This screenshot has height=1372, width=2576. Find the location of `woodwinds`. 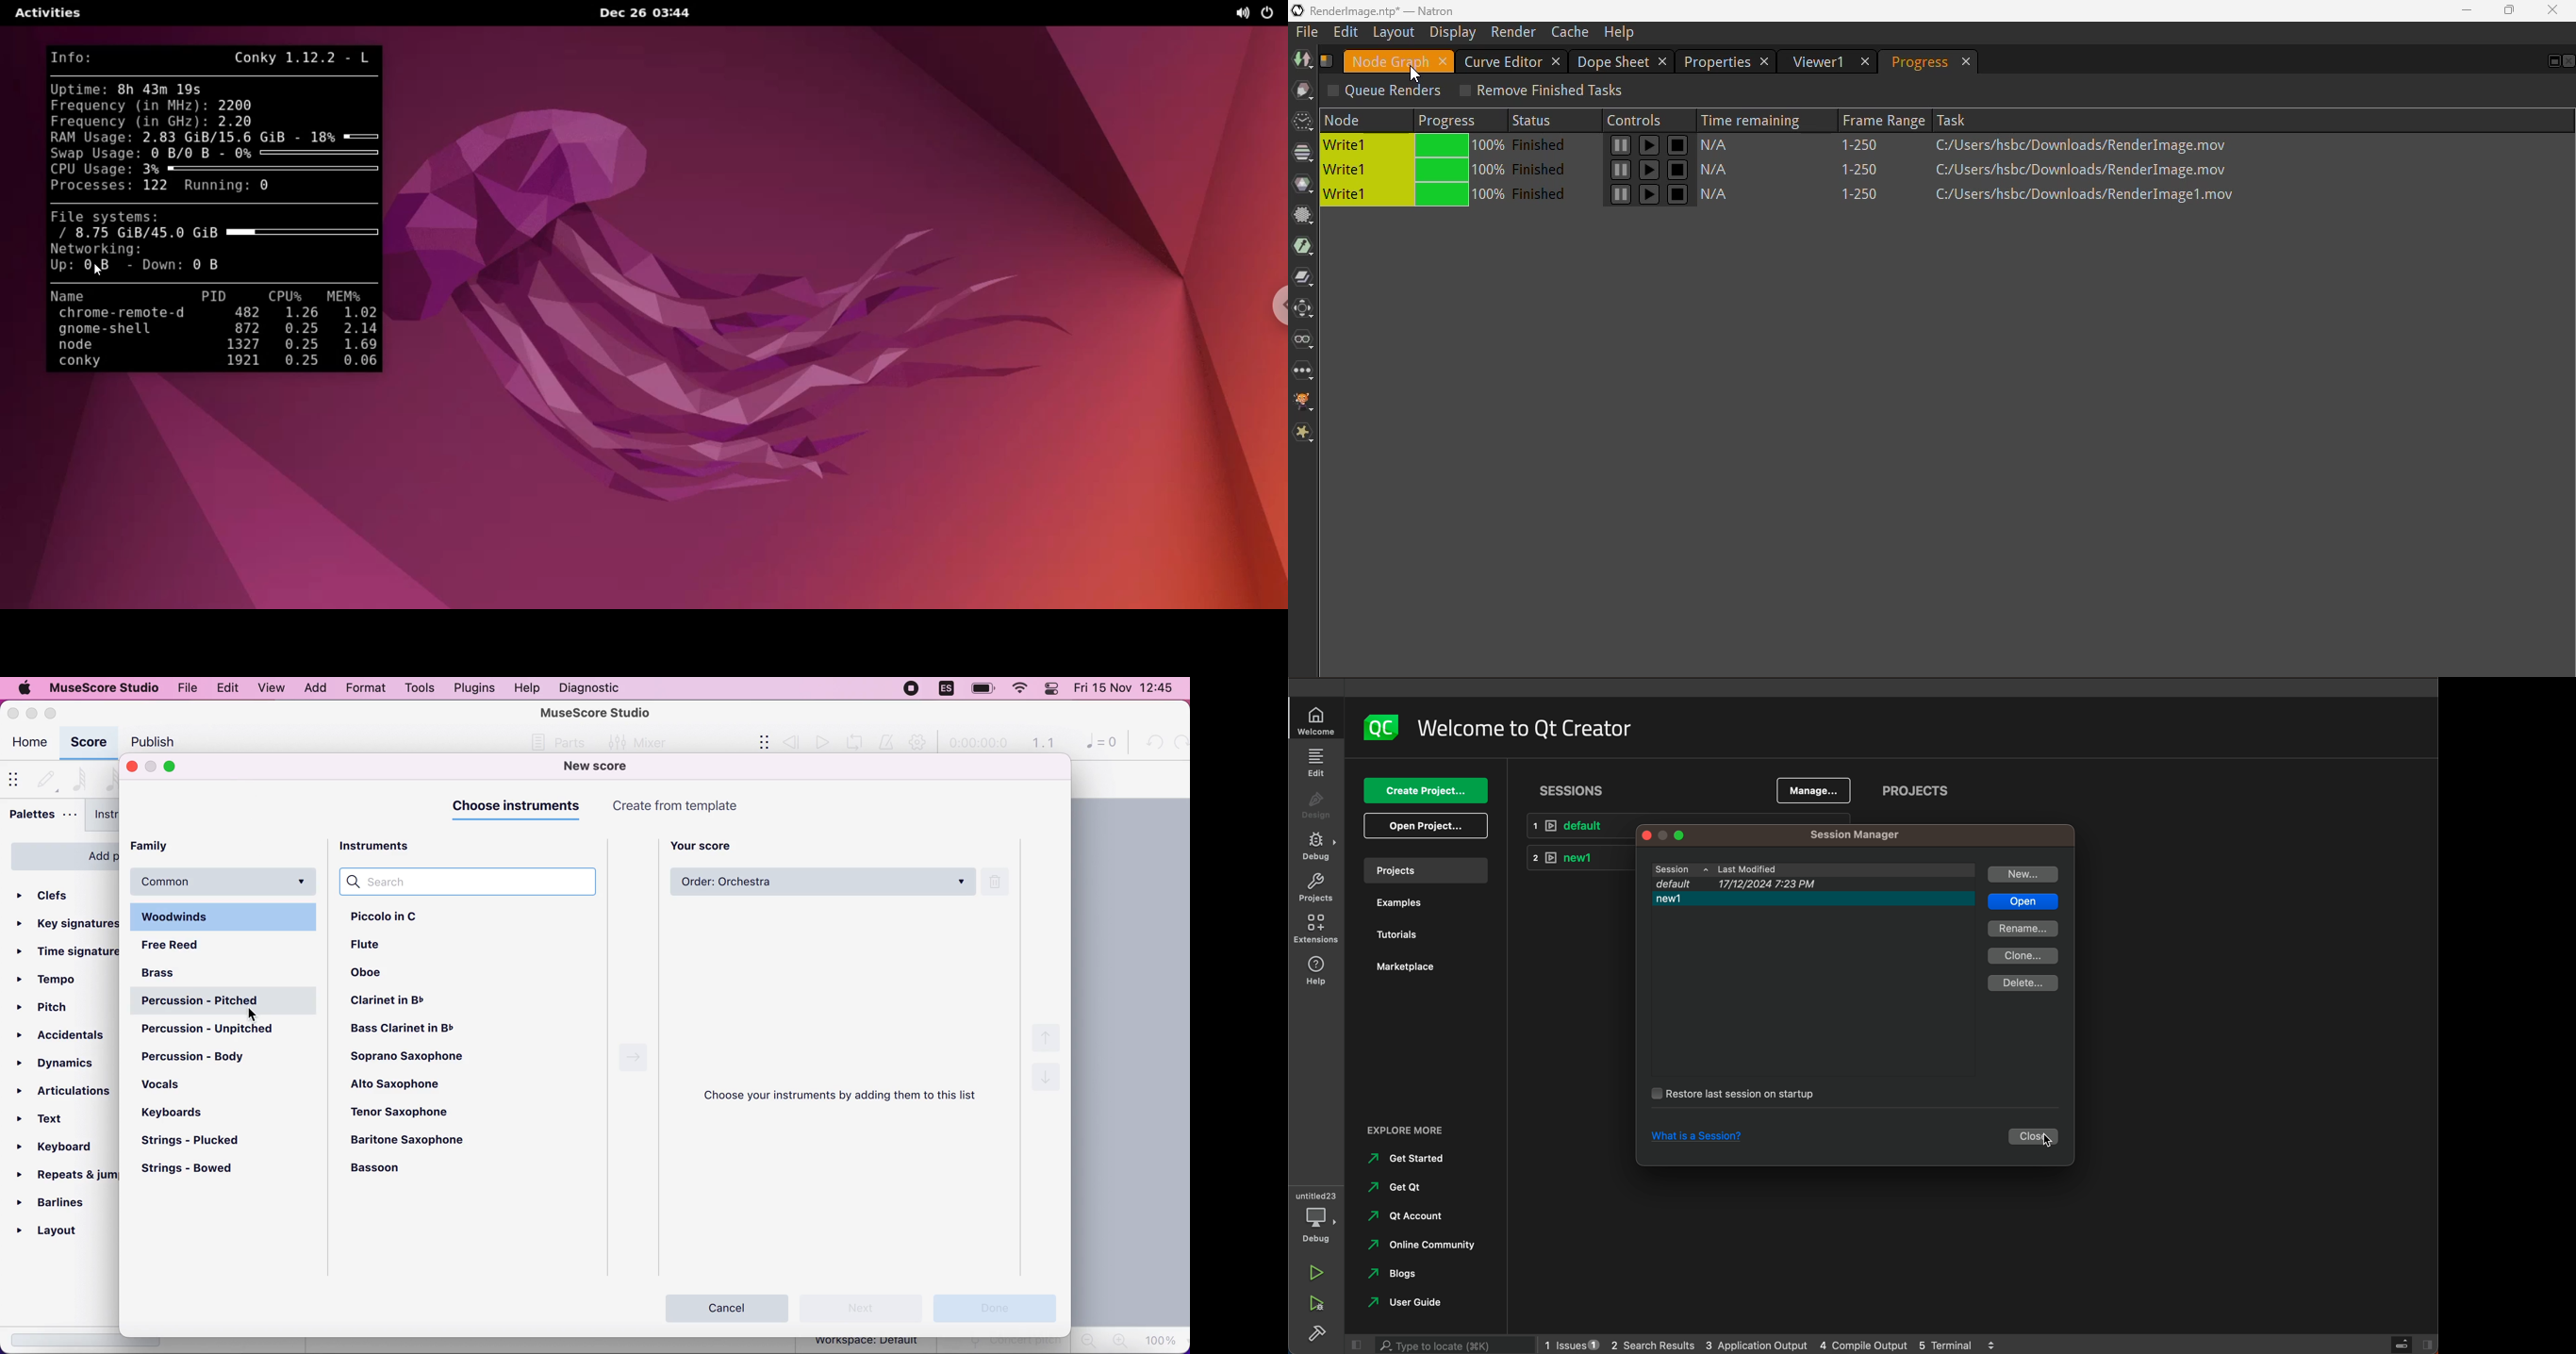

woodwinds is located at coordinates (226, 917).